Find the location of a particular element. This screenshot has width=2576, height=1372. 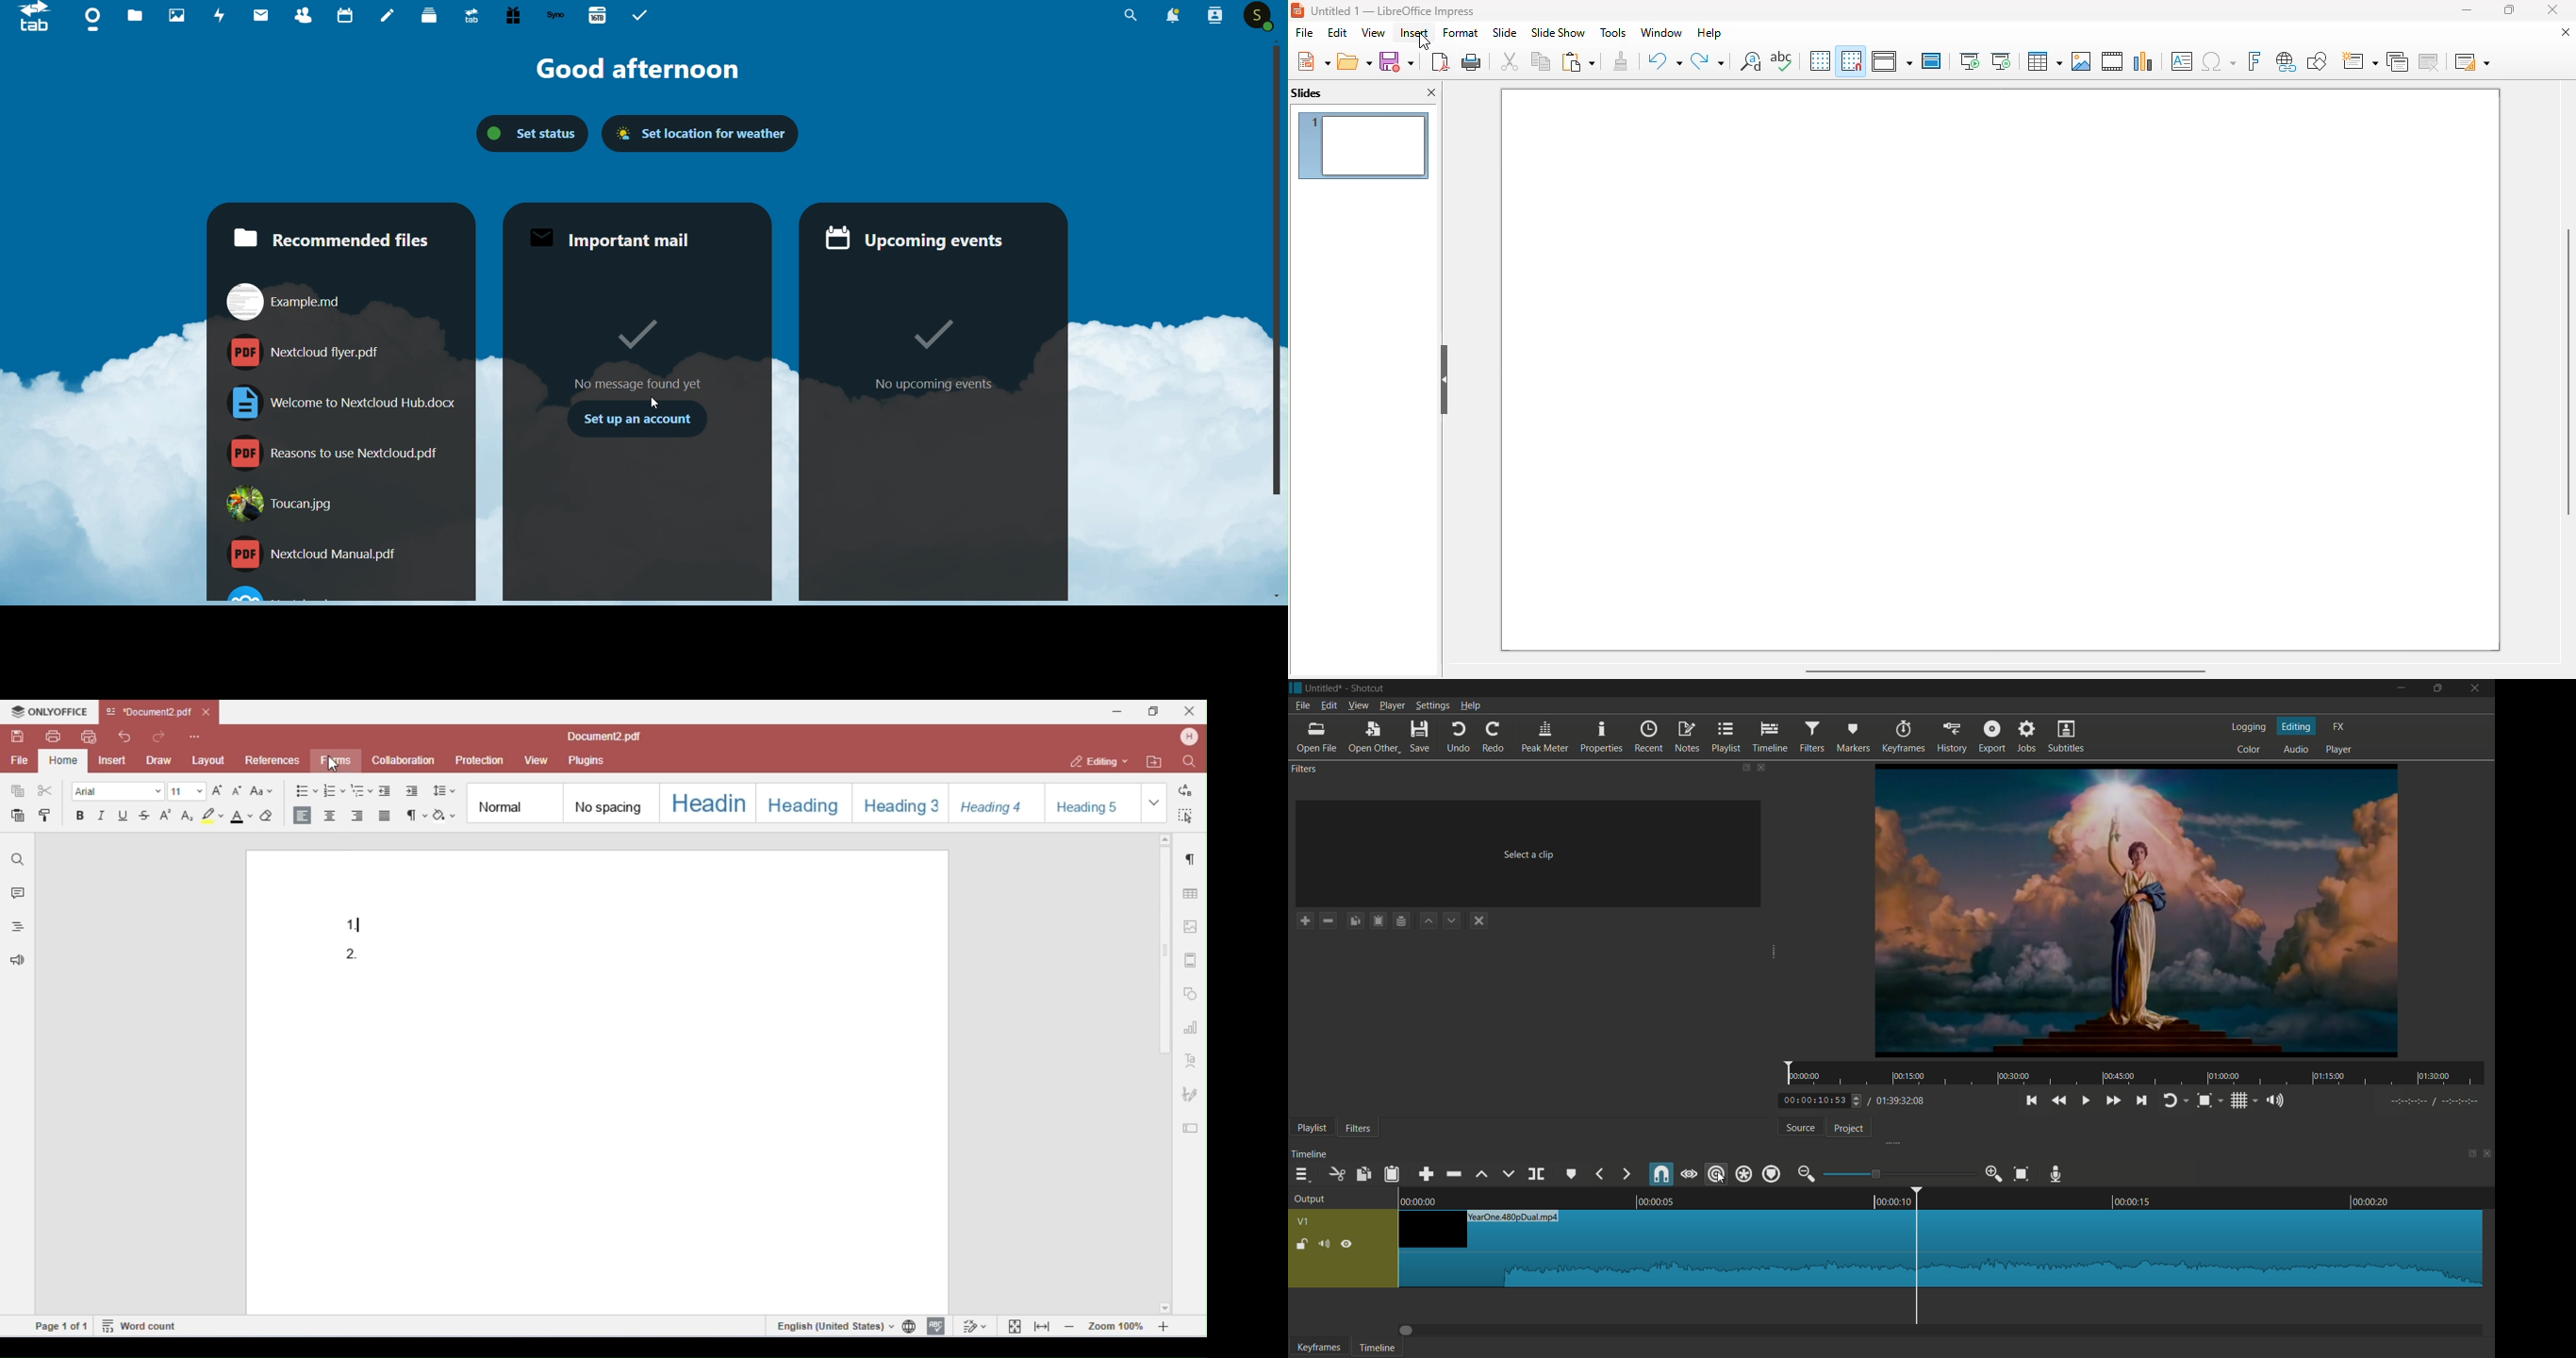

view is located at coordinates (1373, 32).